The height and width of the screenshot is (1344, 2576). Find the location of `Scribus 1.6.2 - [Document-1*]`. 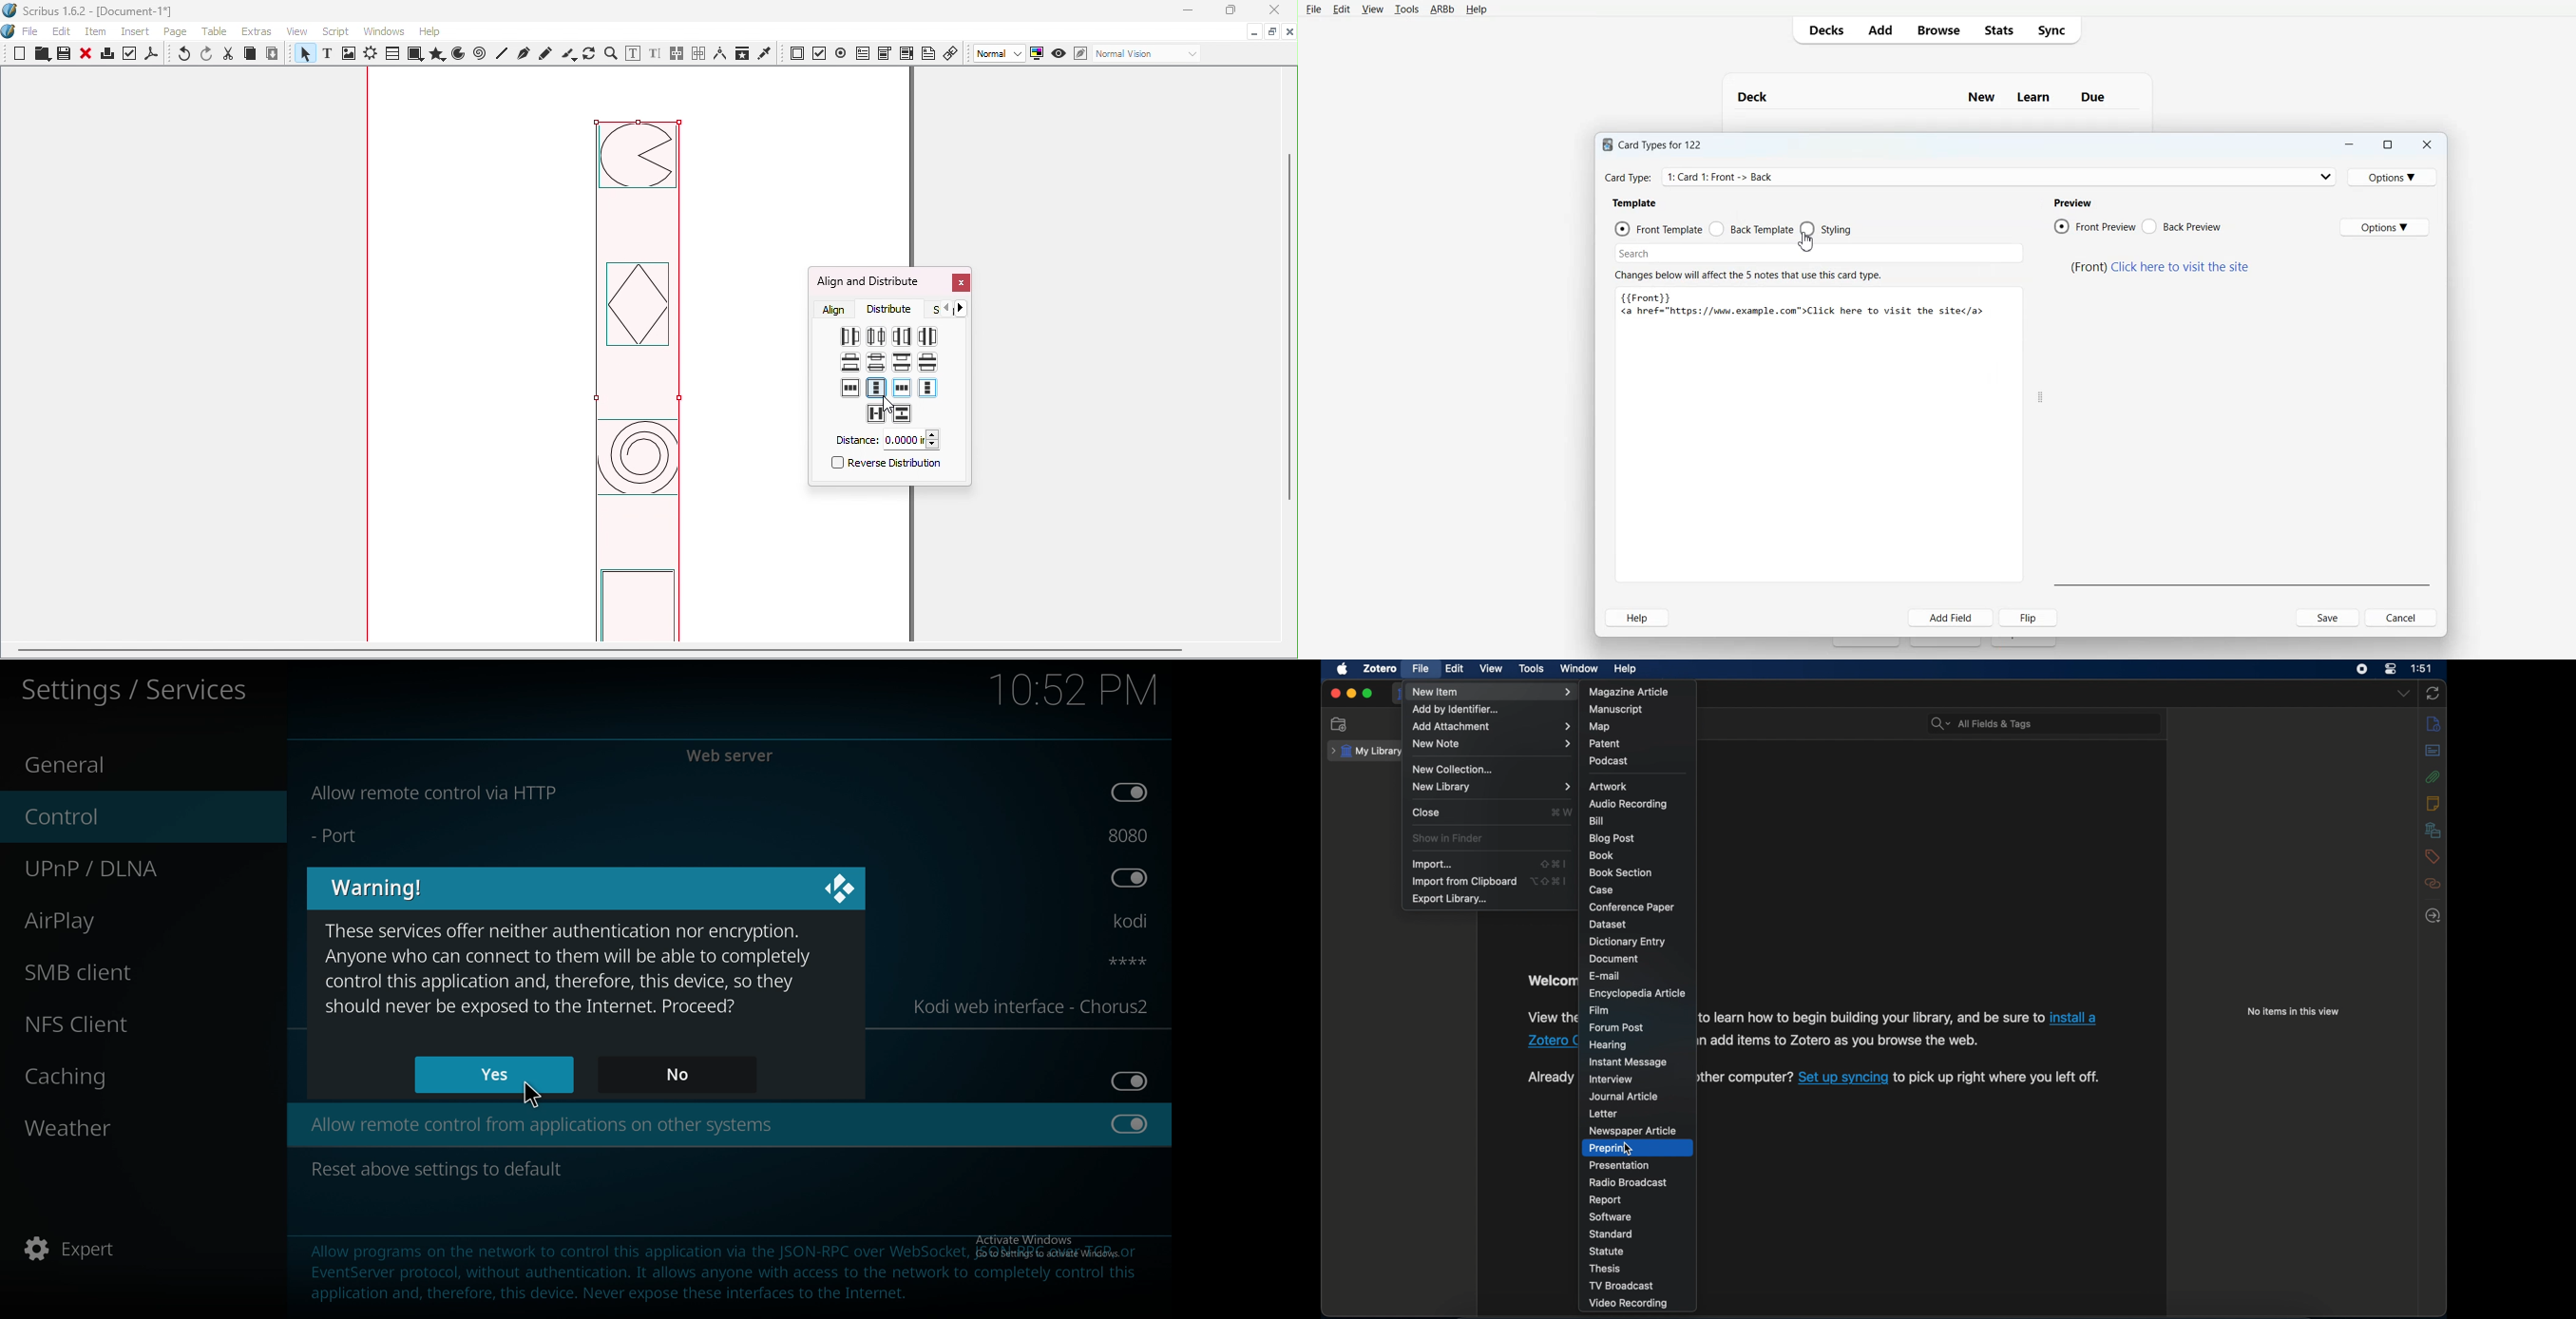

Scribus 1.6.2 - [Document-1*] is located at coordinates (96, 12).